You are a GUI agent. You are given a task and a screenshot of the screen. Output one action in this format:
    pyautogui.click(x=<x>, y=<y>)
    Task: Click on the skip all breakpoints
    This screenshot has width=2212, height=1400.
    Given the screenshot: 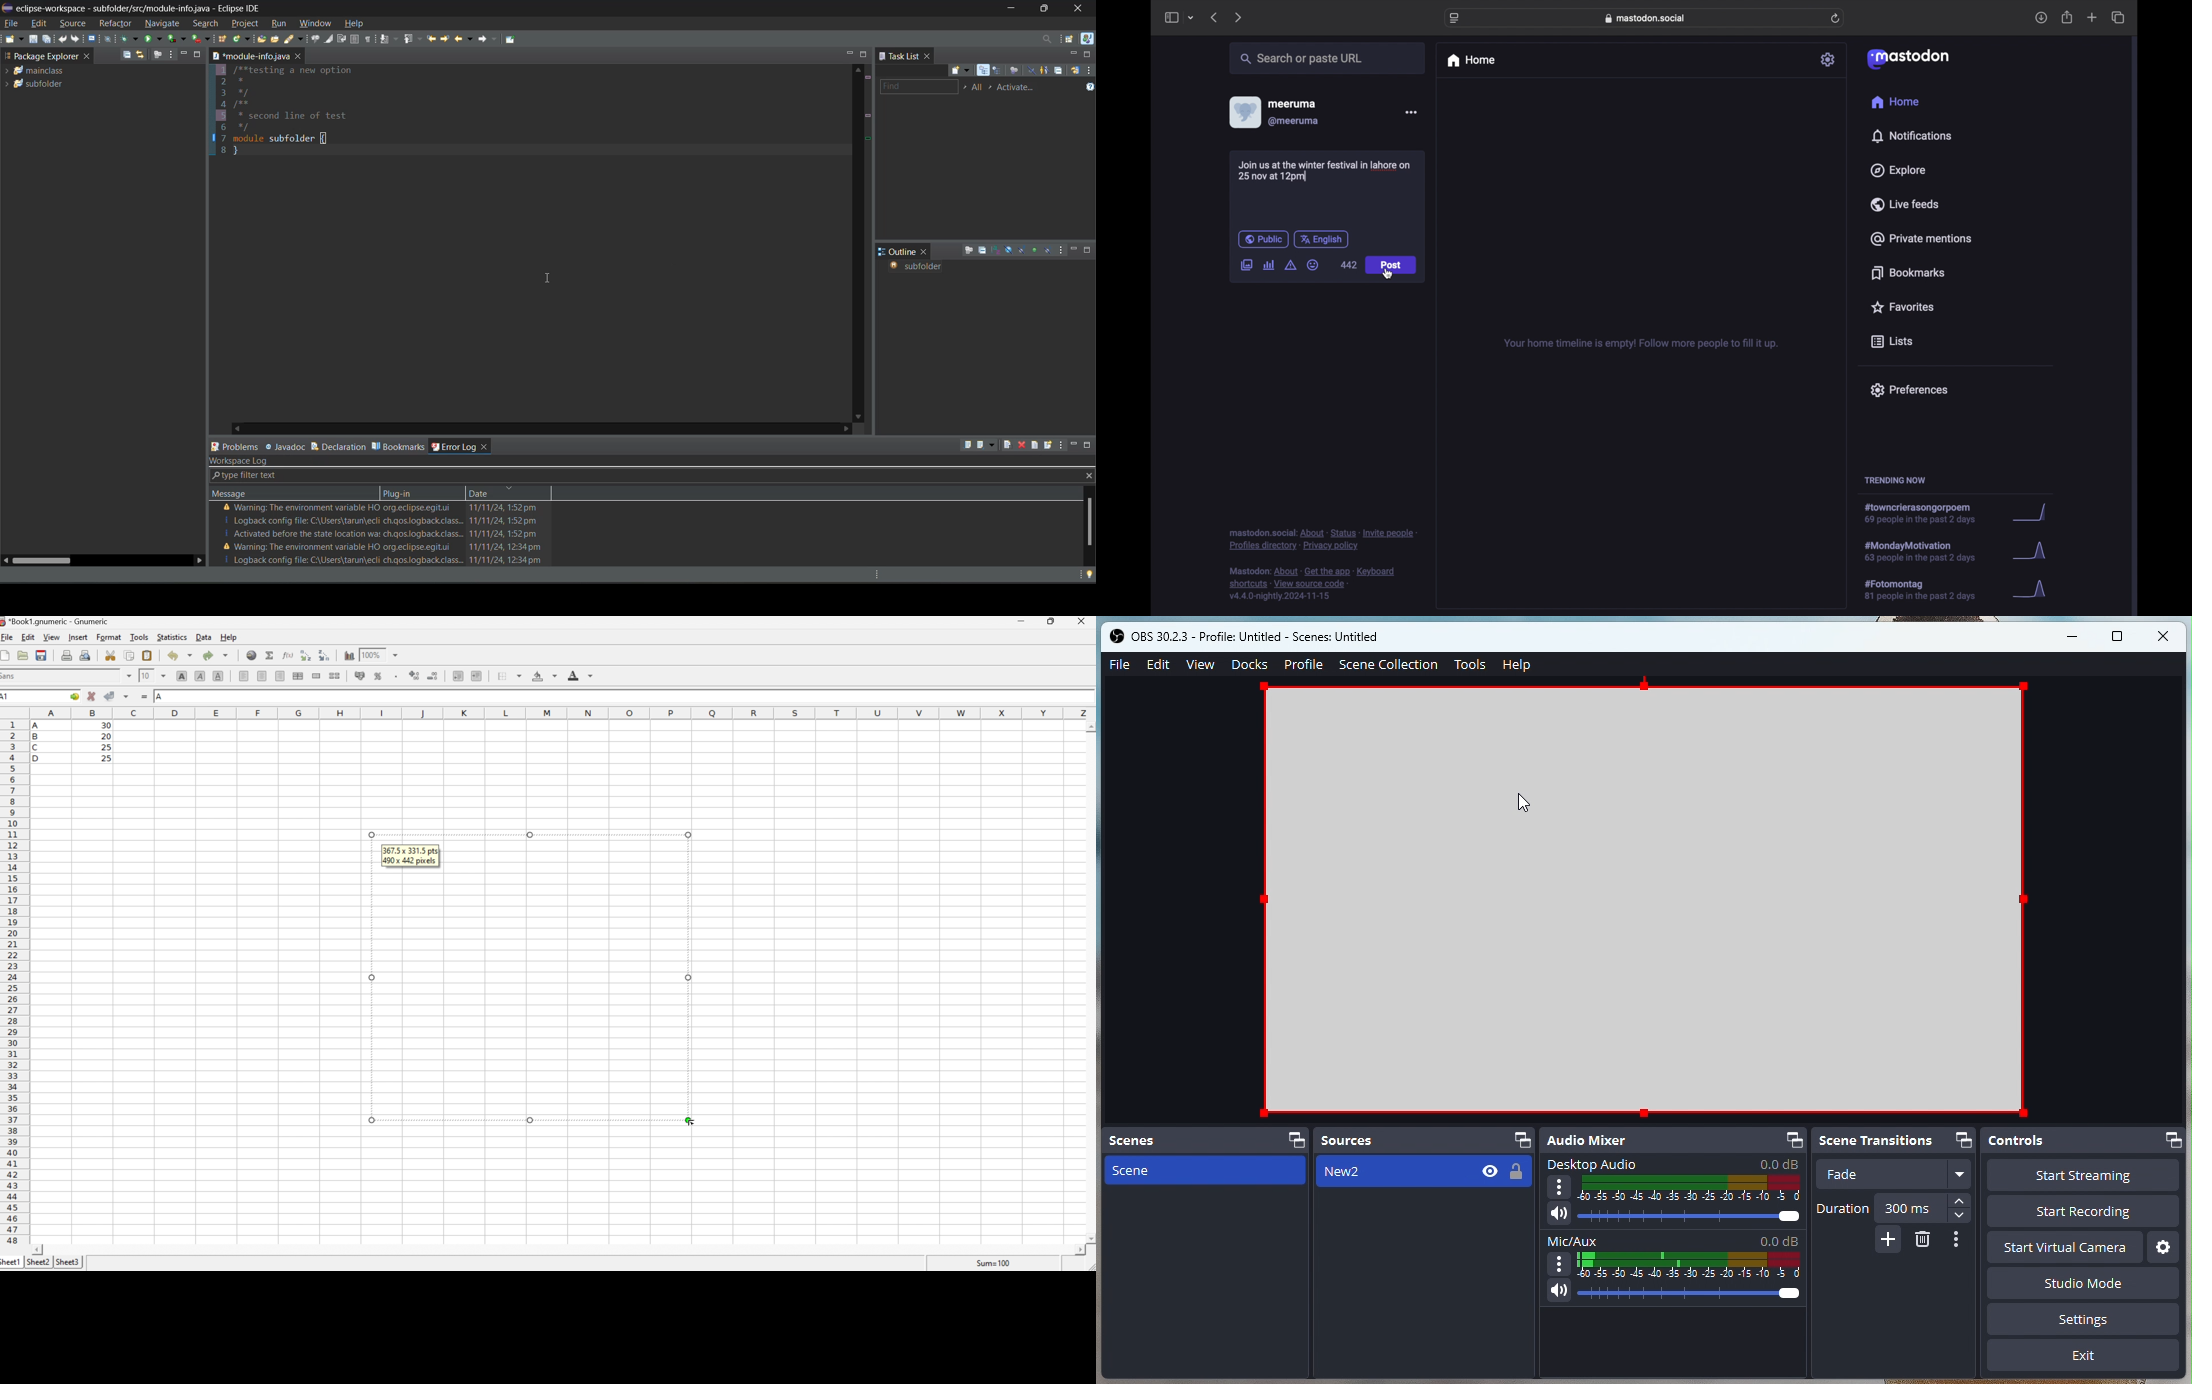 What is the action you would take?
    pyautogui.click(x=108, y=39)
    